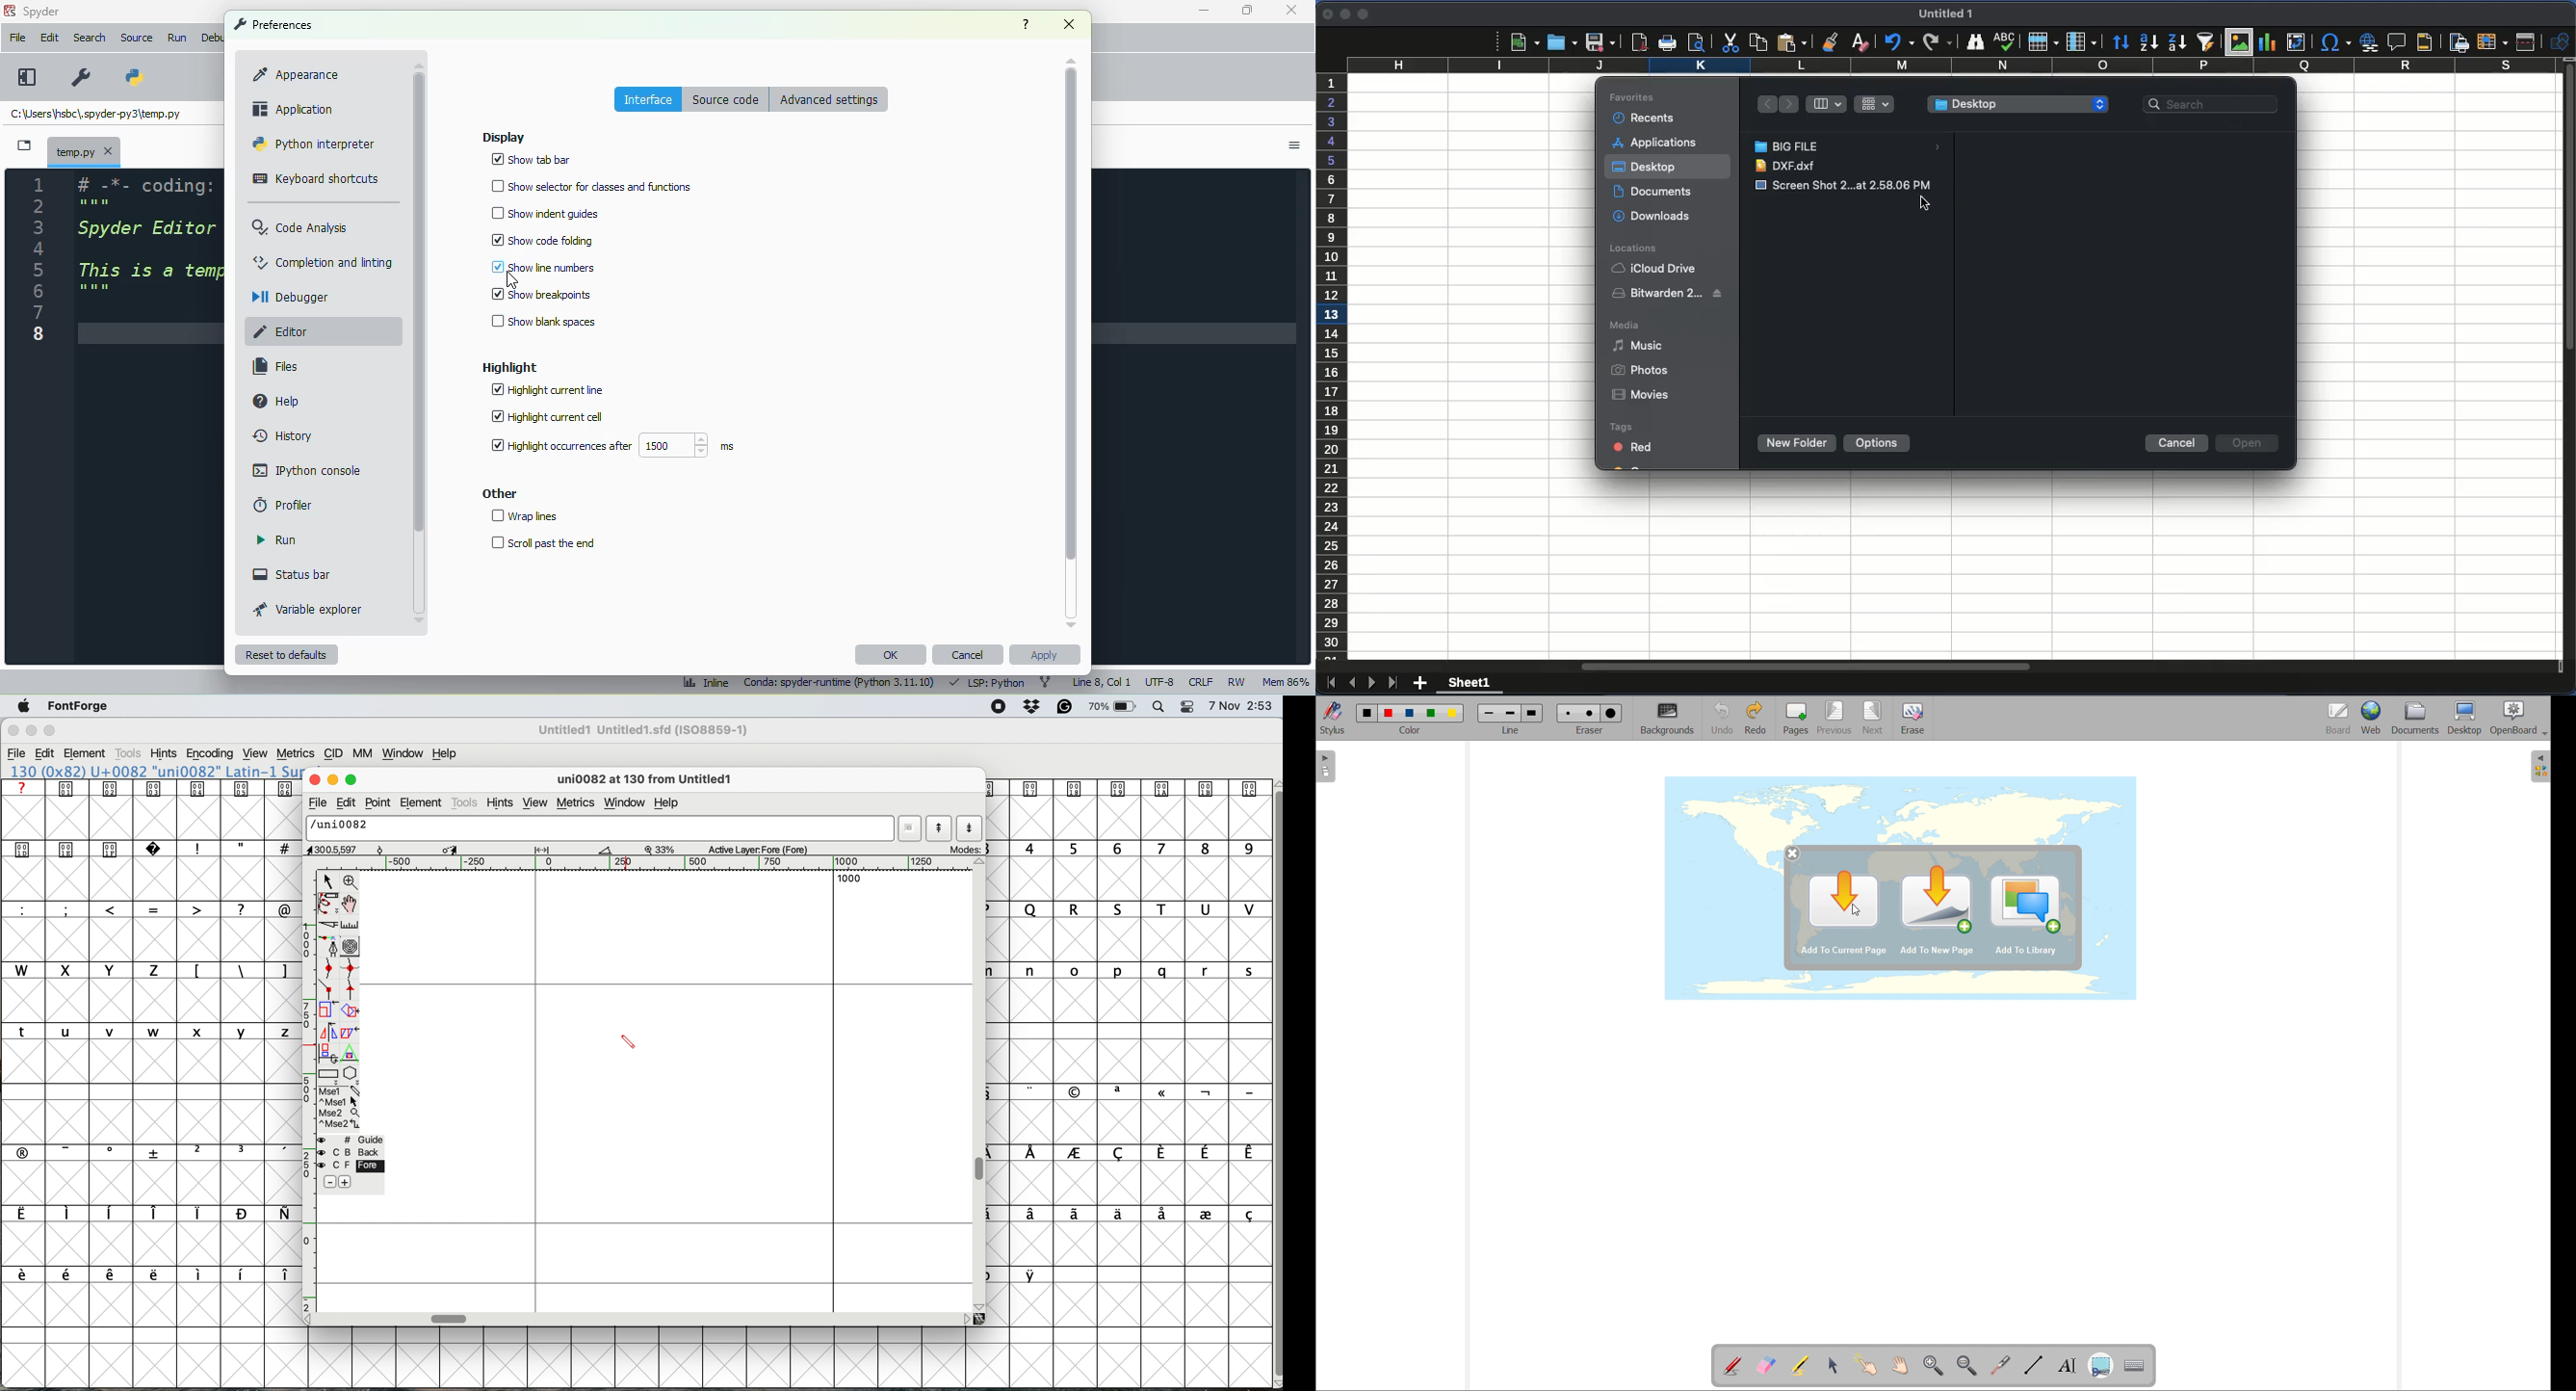 The height and width of the screenshot is (1400, 2576). I want to click on locations, so click(1634, 249).